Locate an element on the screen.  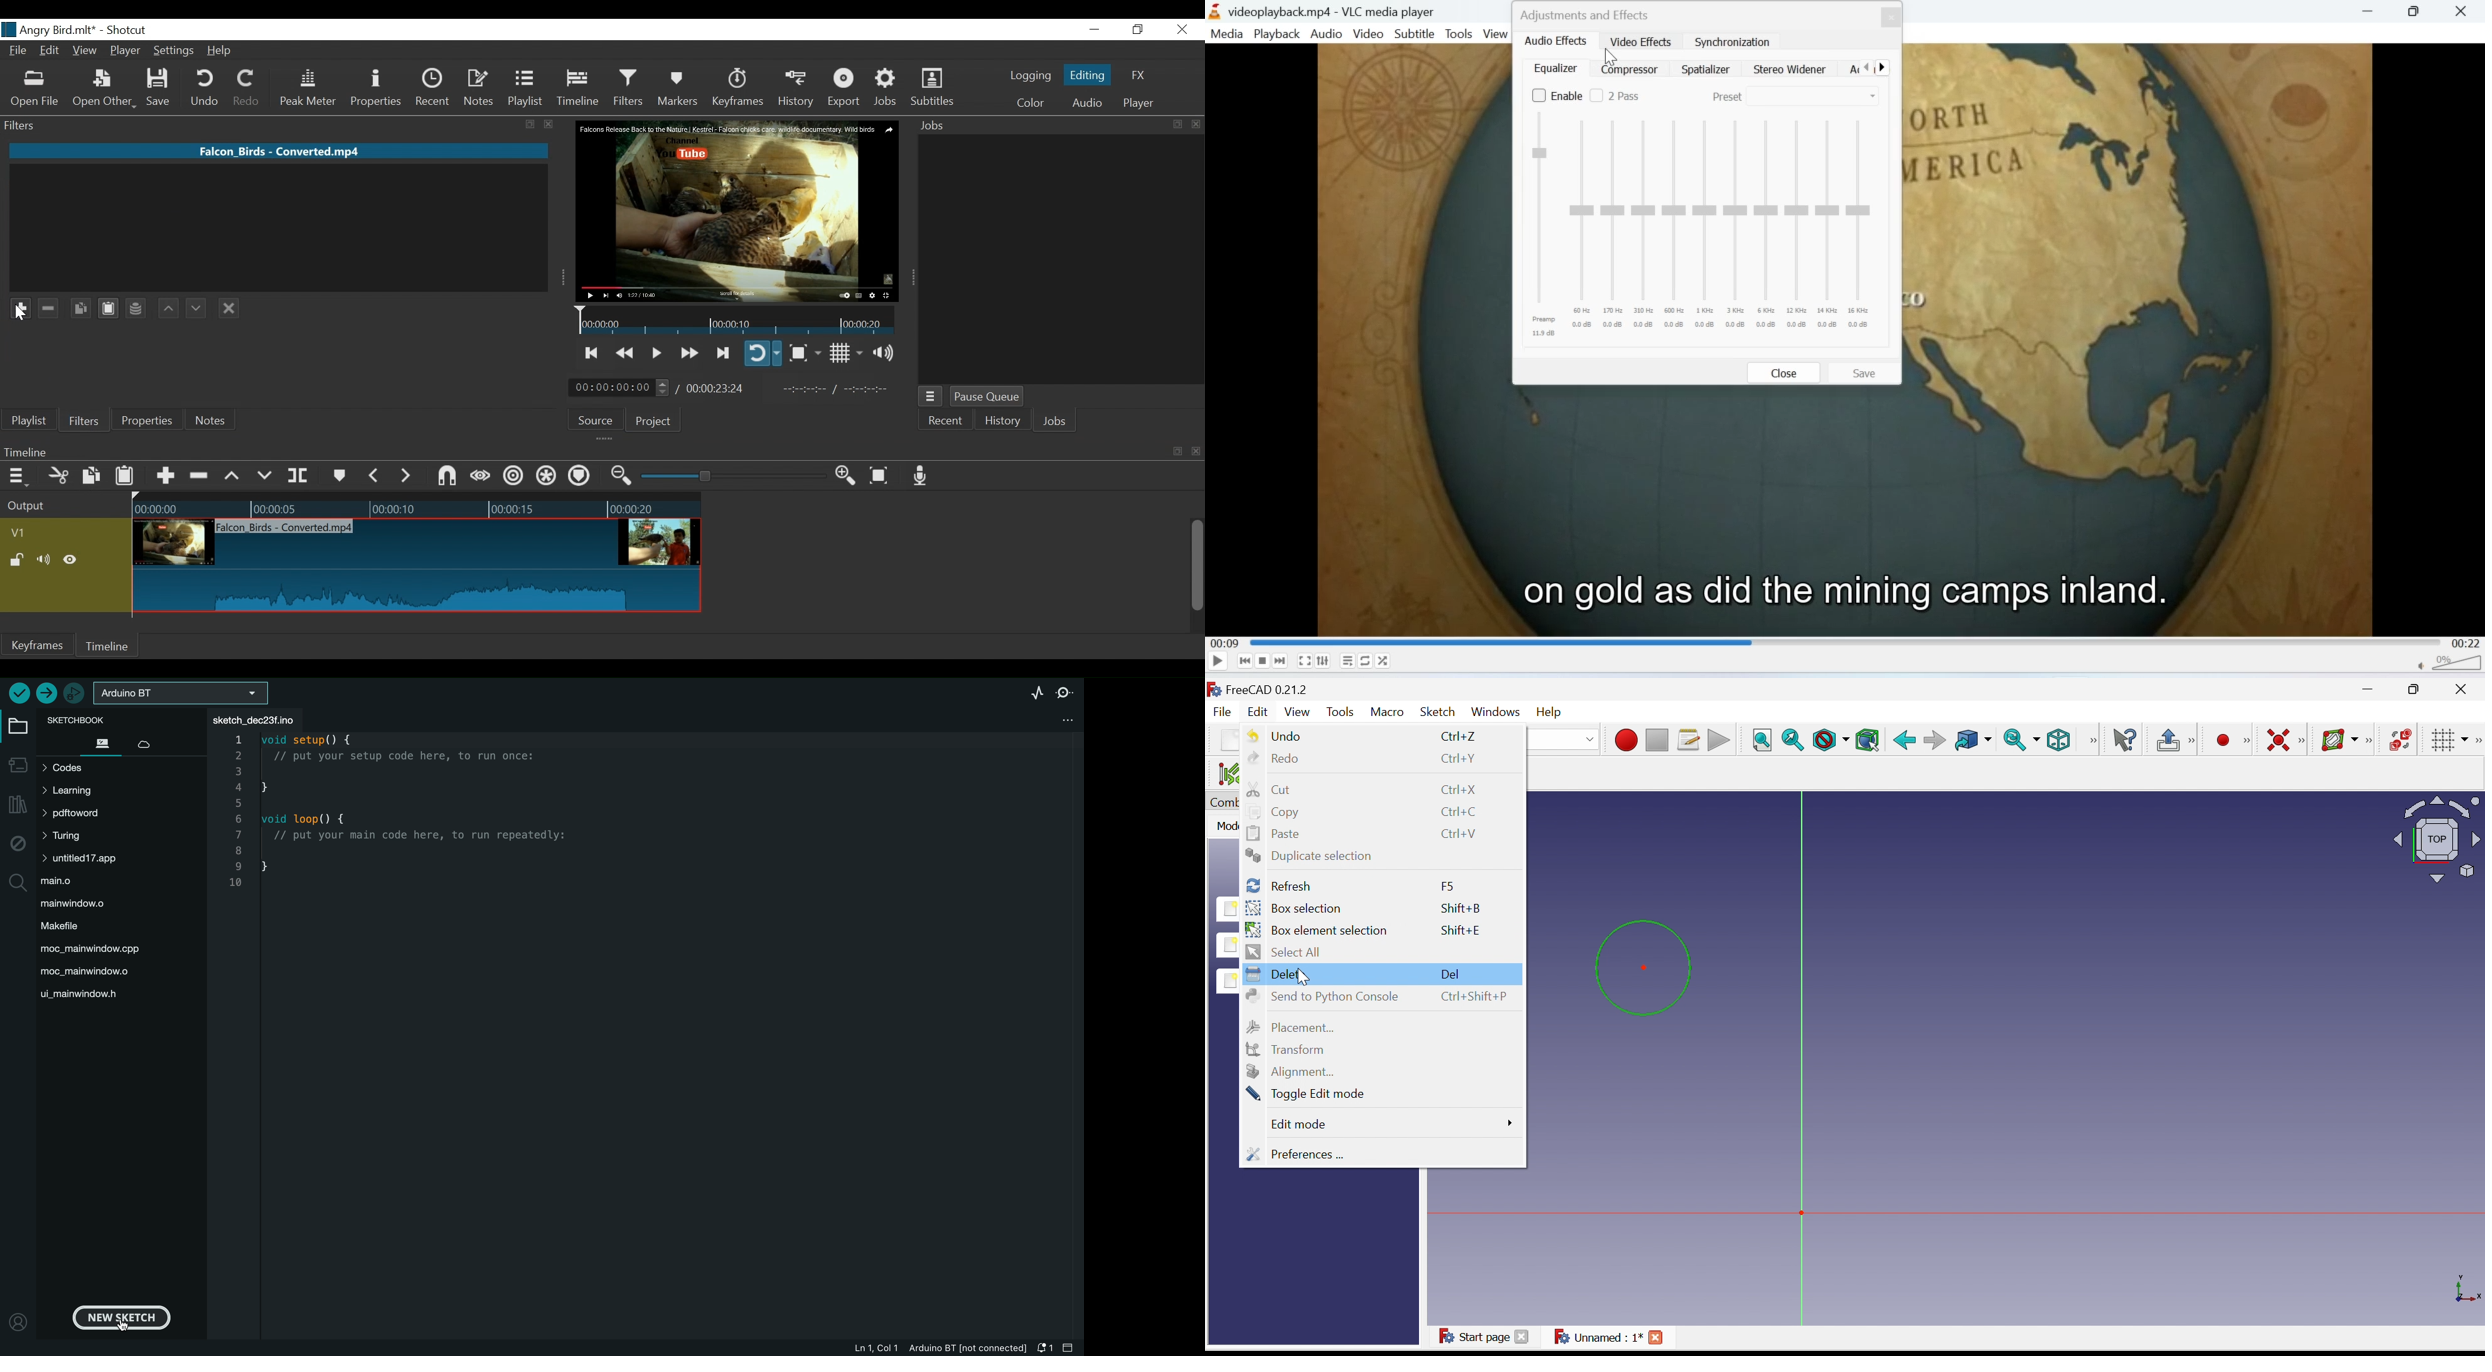
title is located at coordinates (93, 29).